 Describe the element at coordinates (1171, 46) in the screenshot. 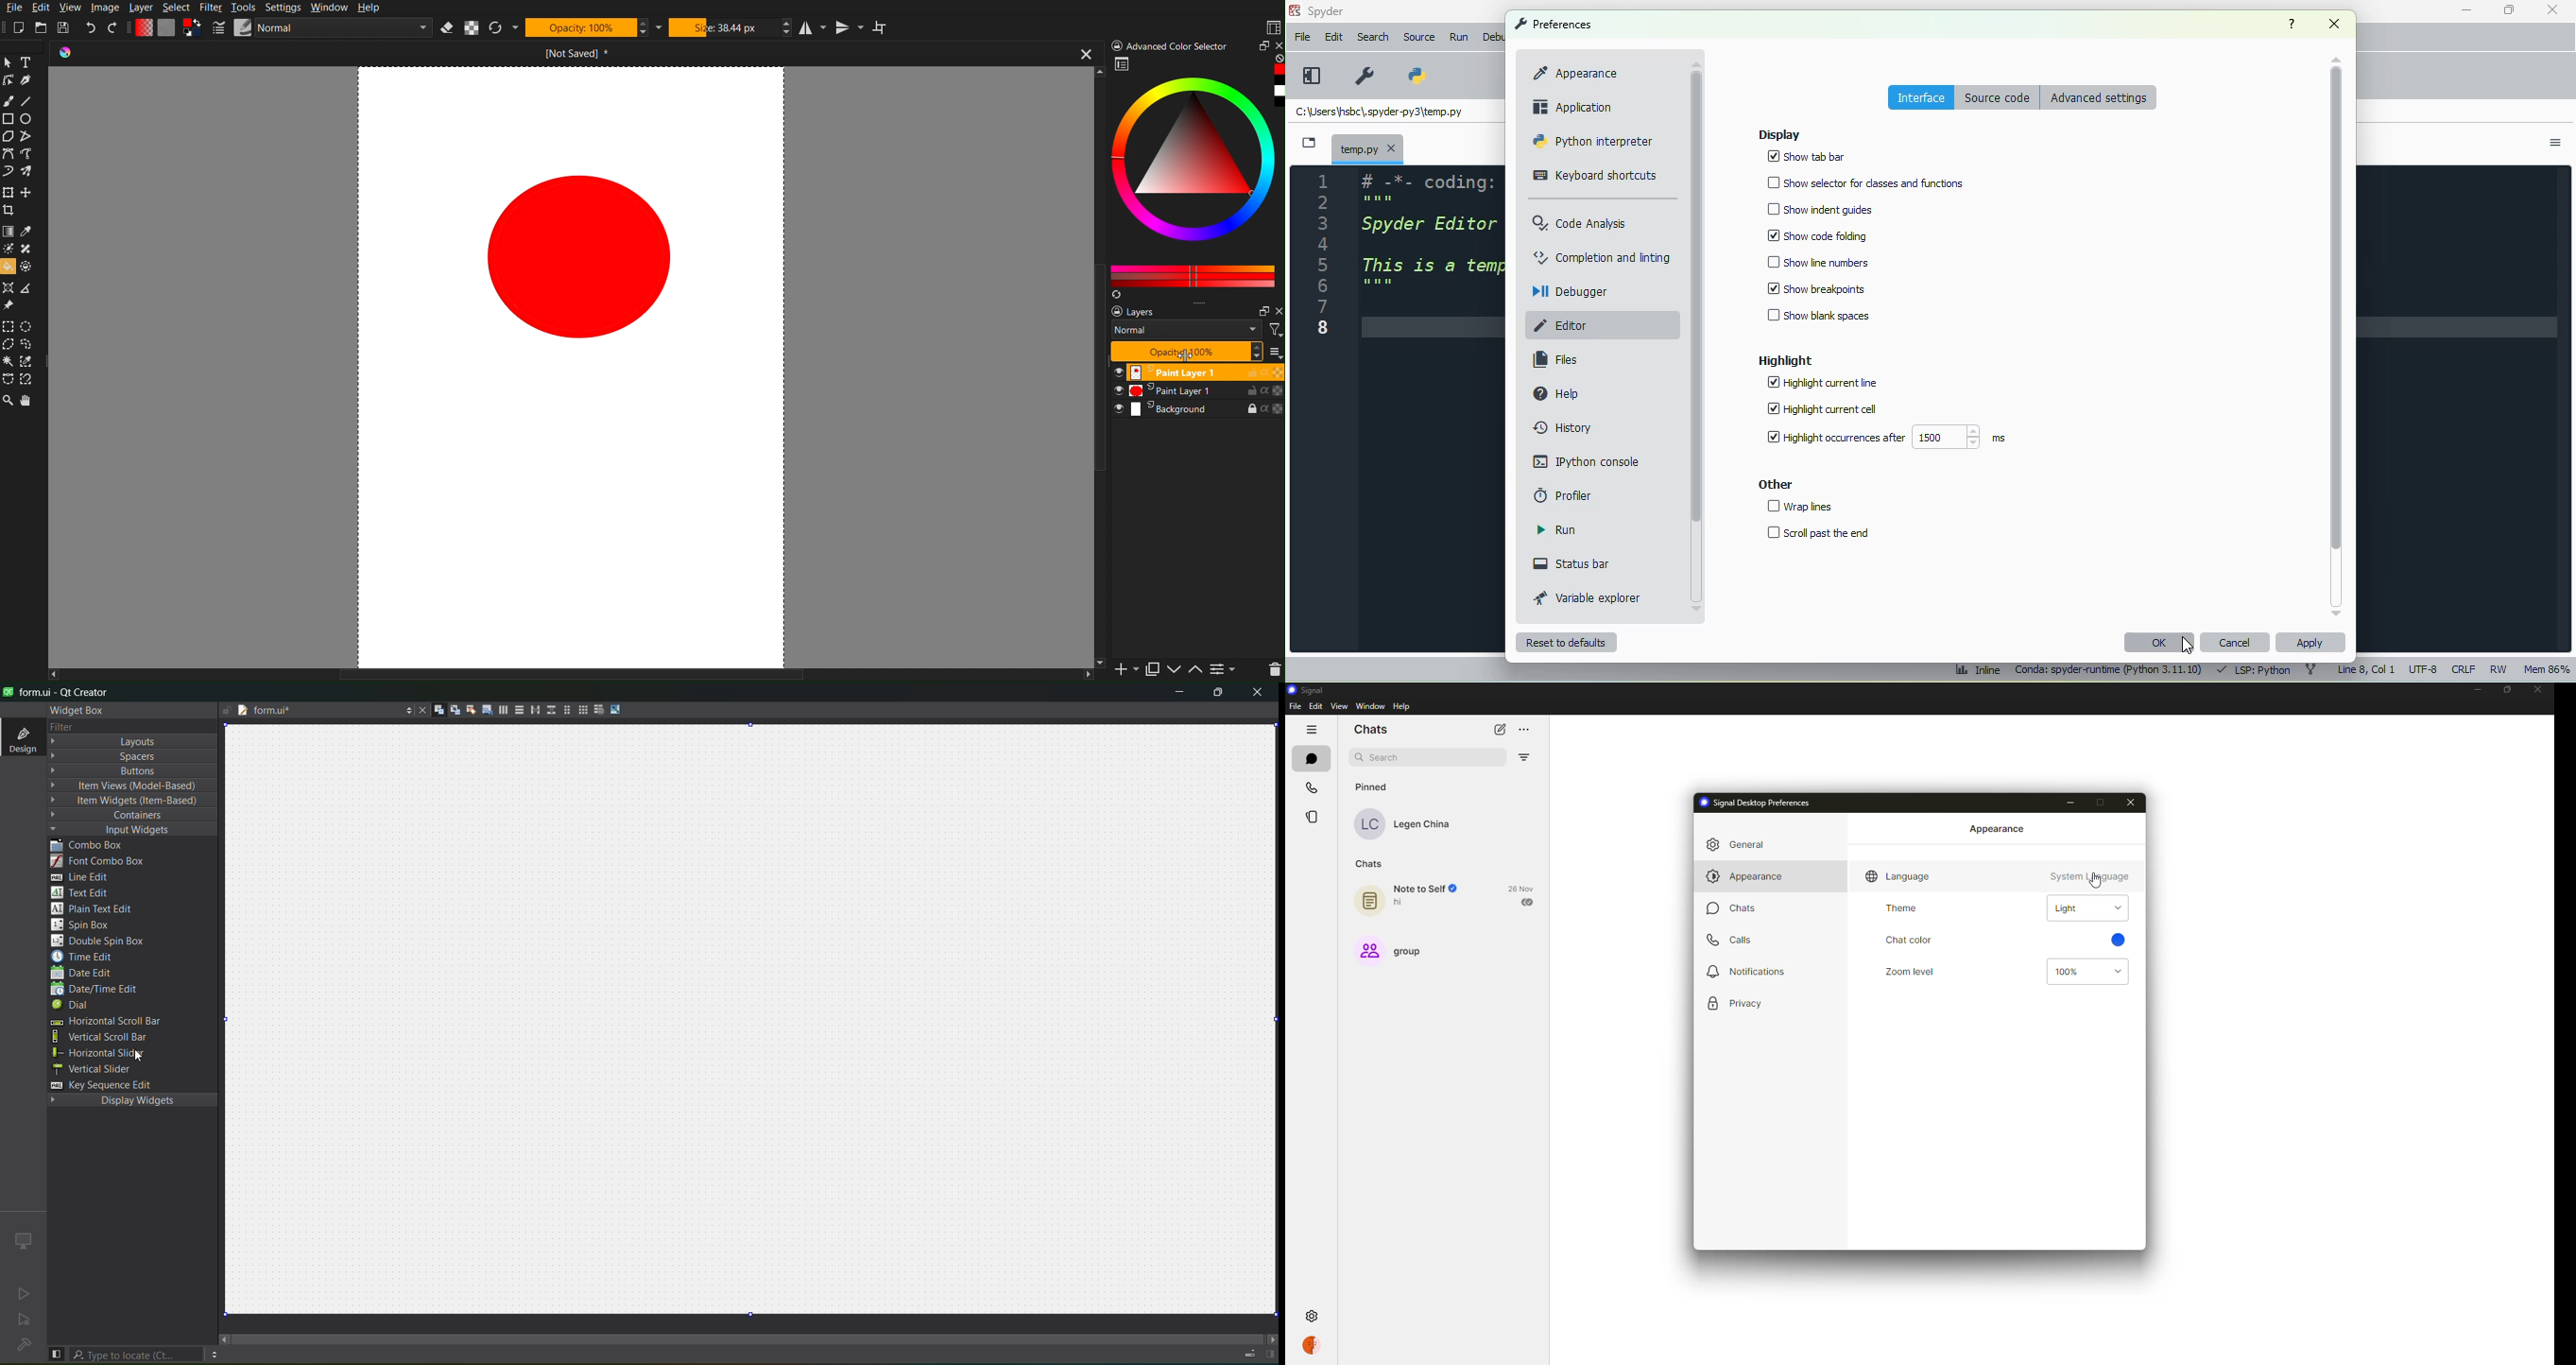

I see `Advance color Picker` at that location.